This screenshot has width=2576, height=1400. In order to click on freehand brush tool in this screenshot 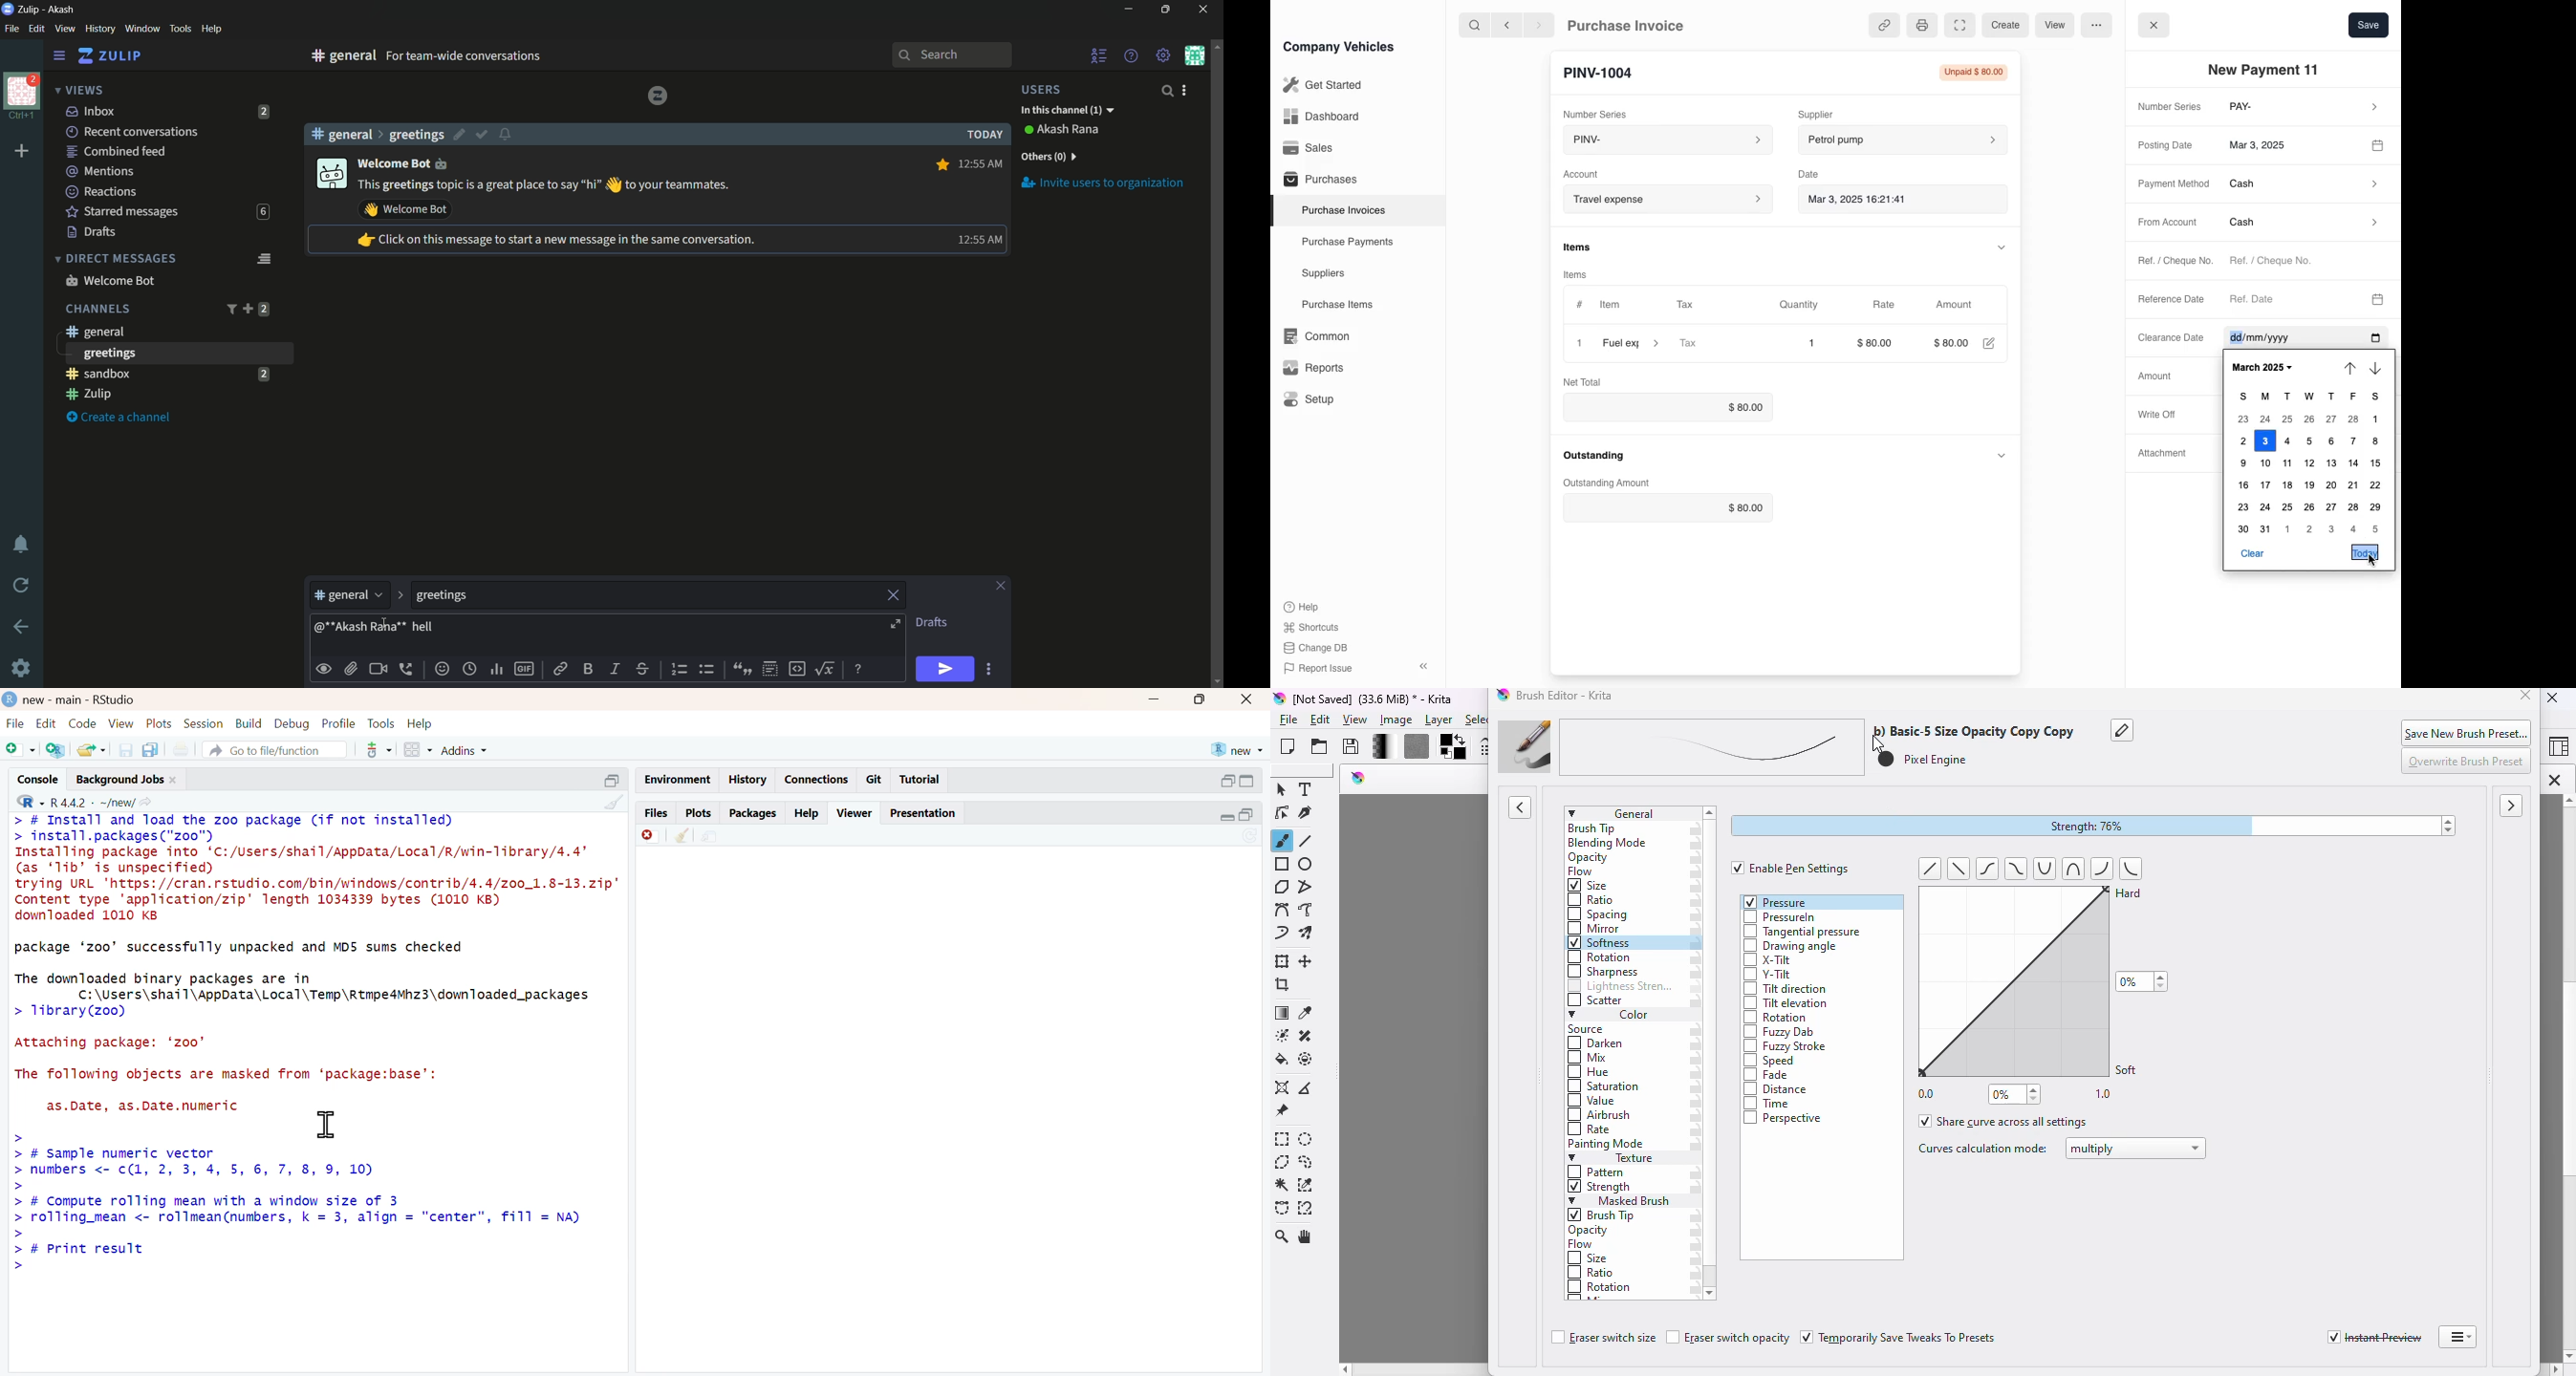, I will do `click(1283, 840)`.